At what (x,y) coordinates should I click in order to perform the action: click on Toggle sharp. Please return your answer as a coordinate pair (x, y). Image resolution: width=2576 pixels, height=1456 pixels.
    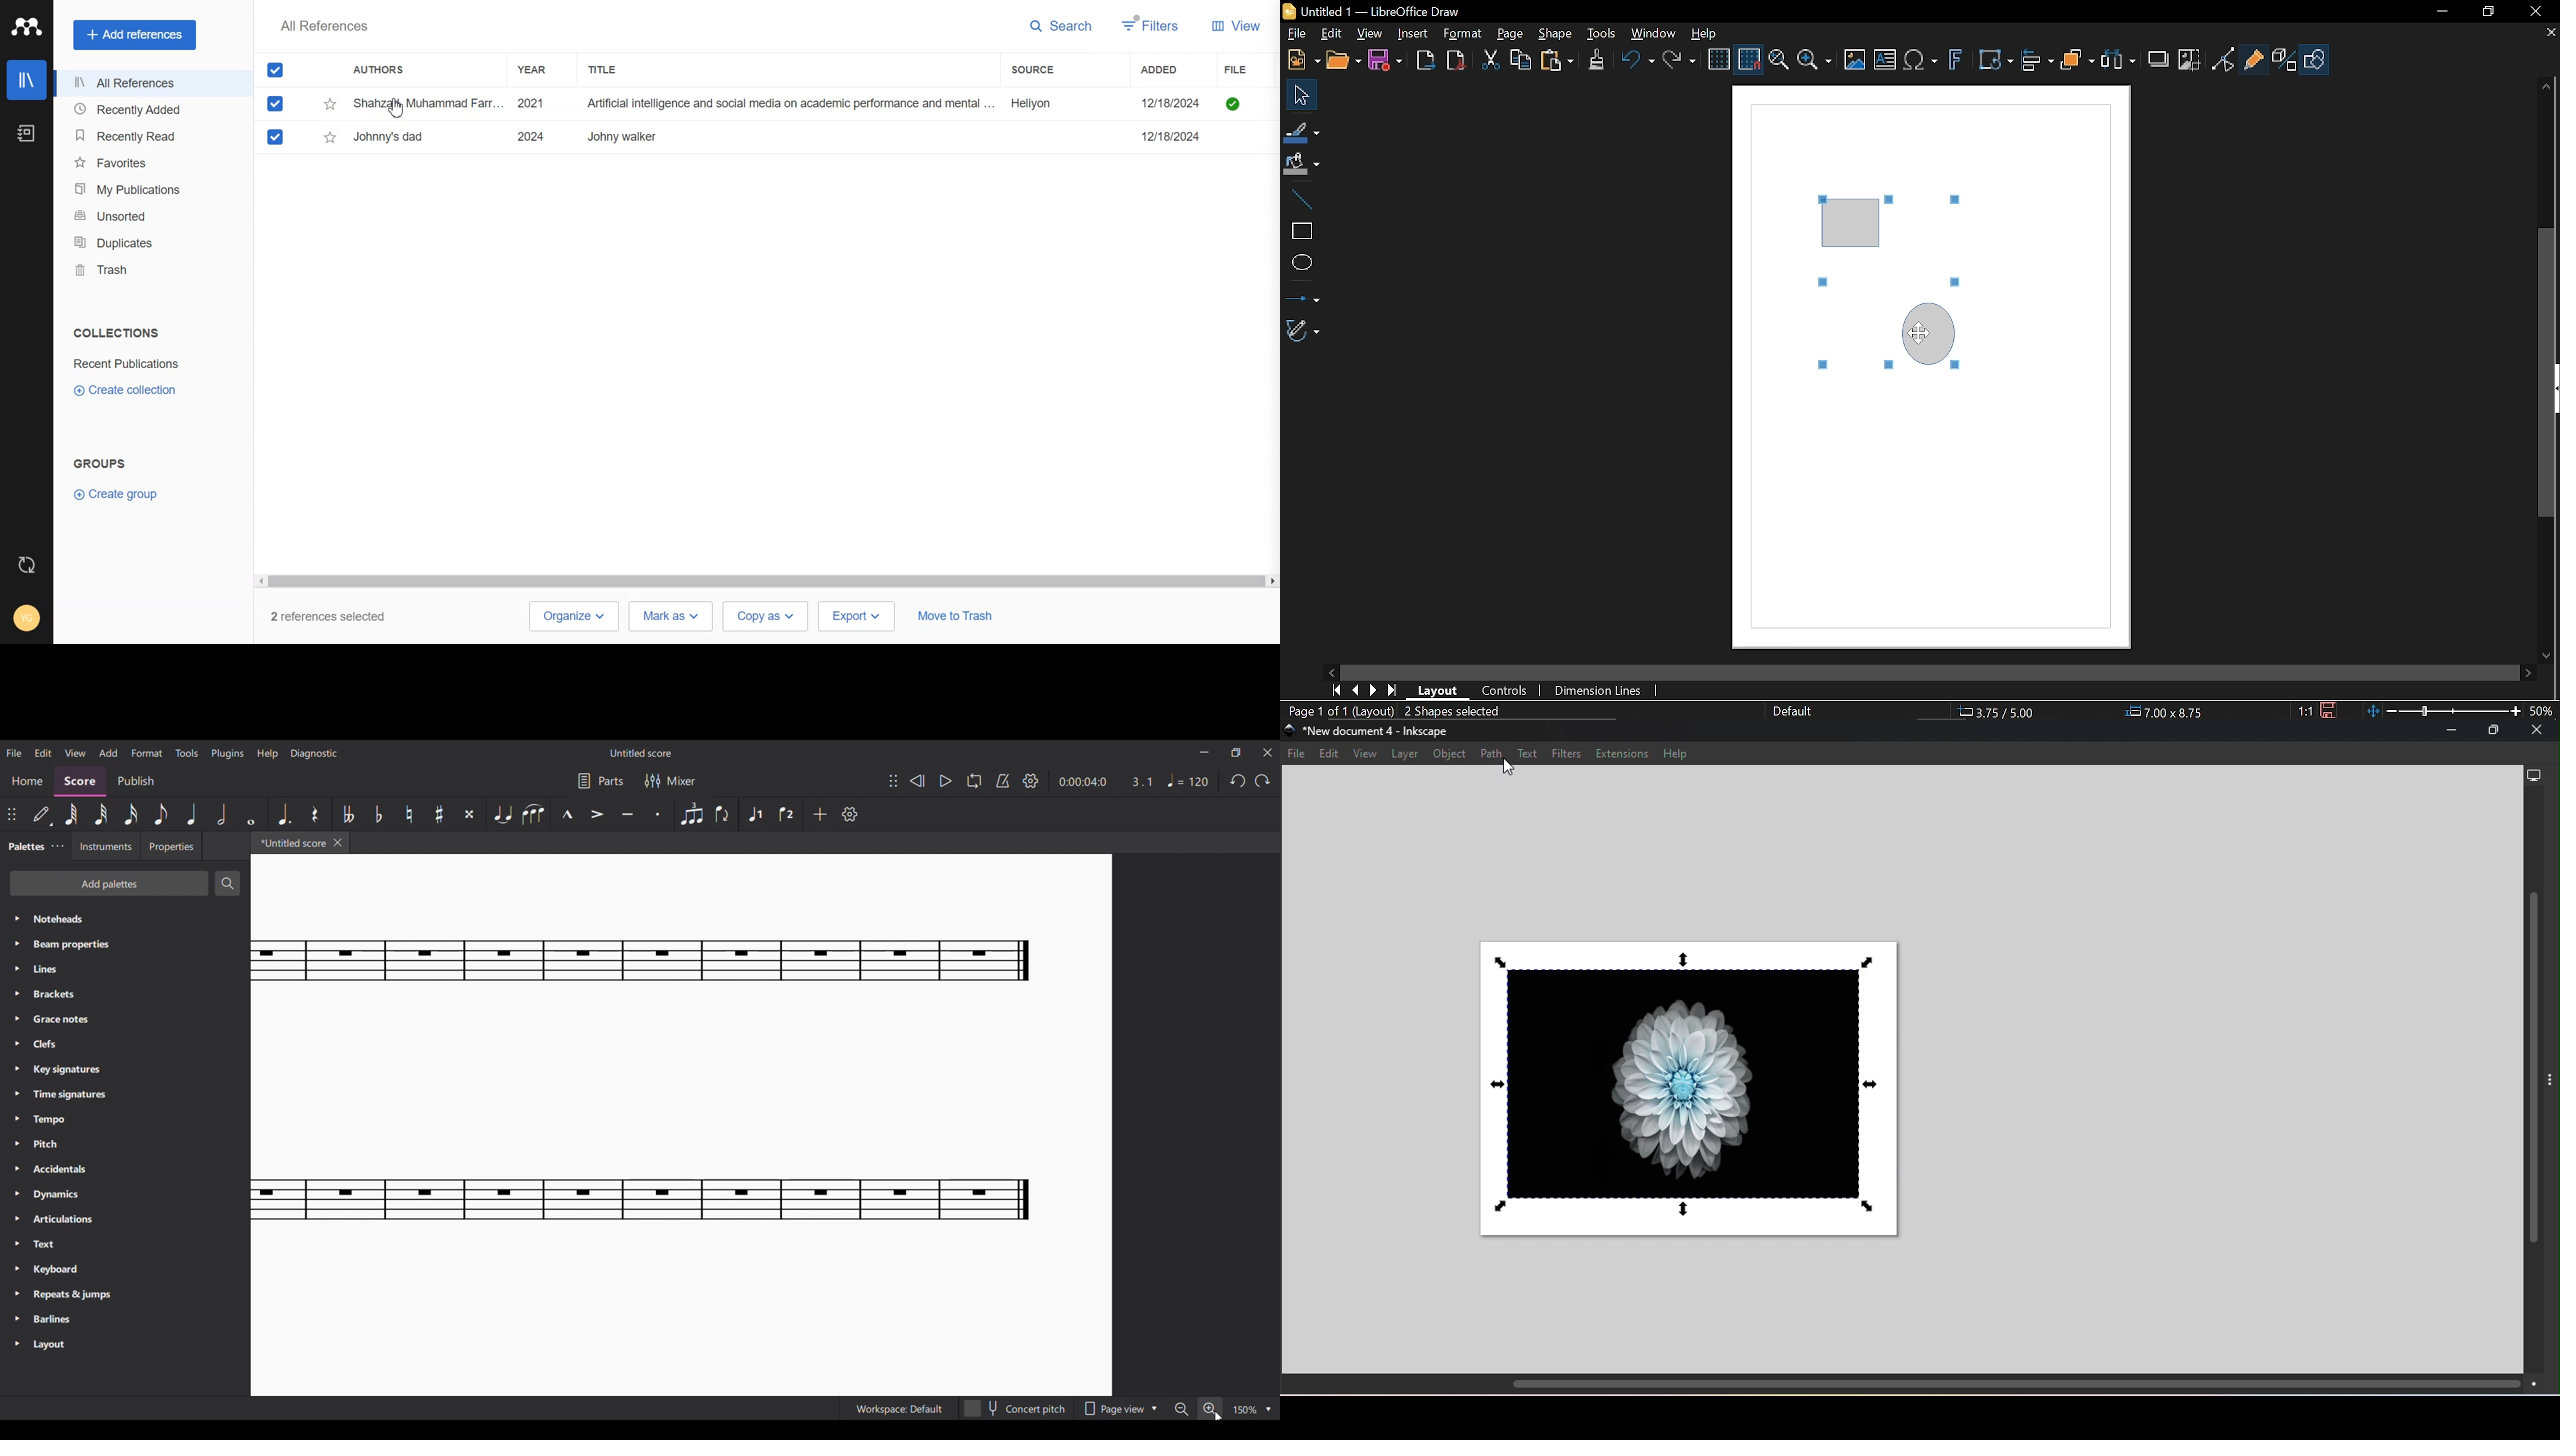
    Looking at the image, I should click on (439, 814).